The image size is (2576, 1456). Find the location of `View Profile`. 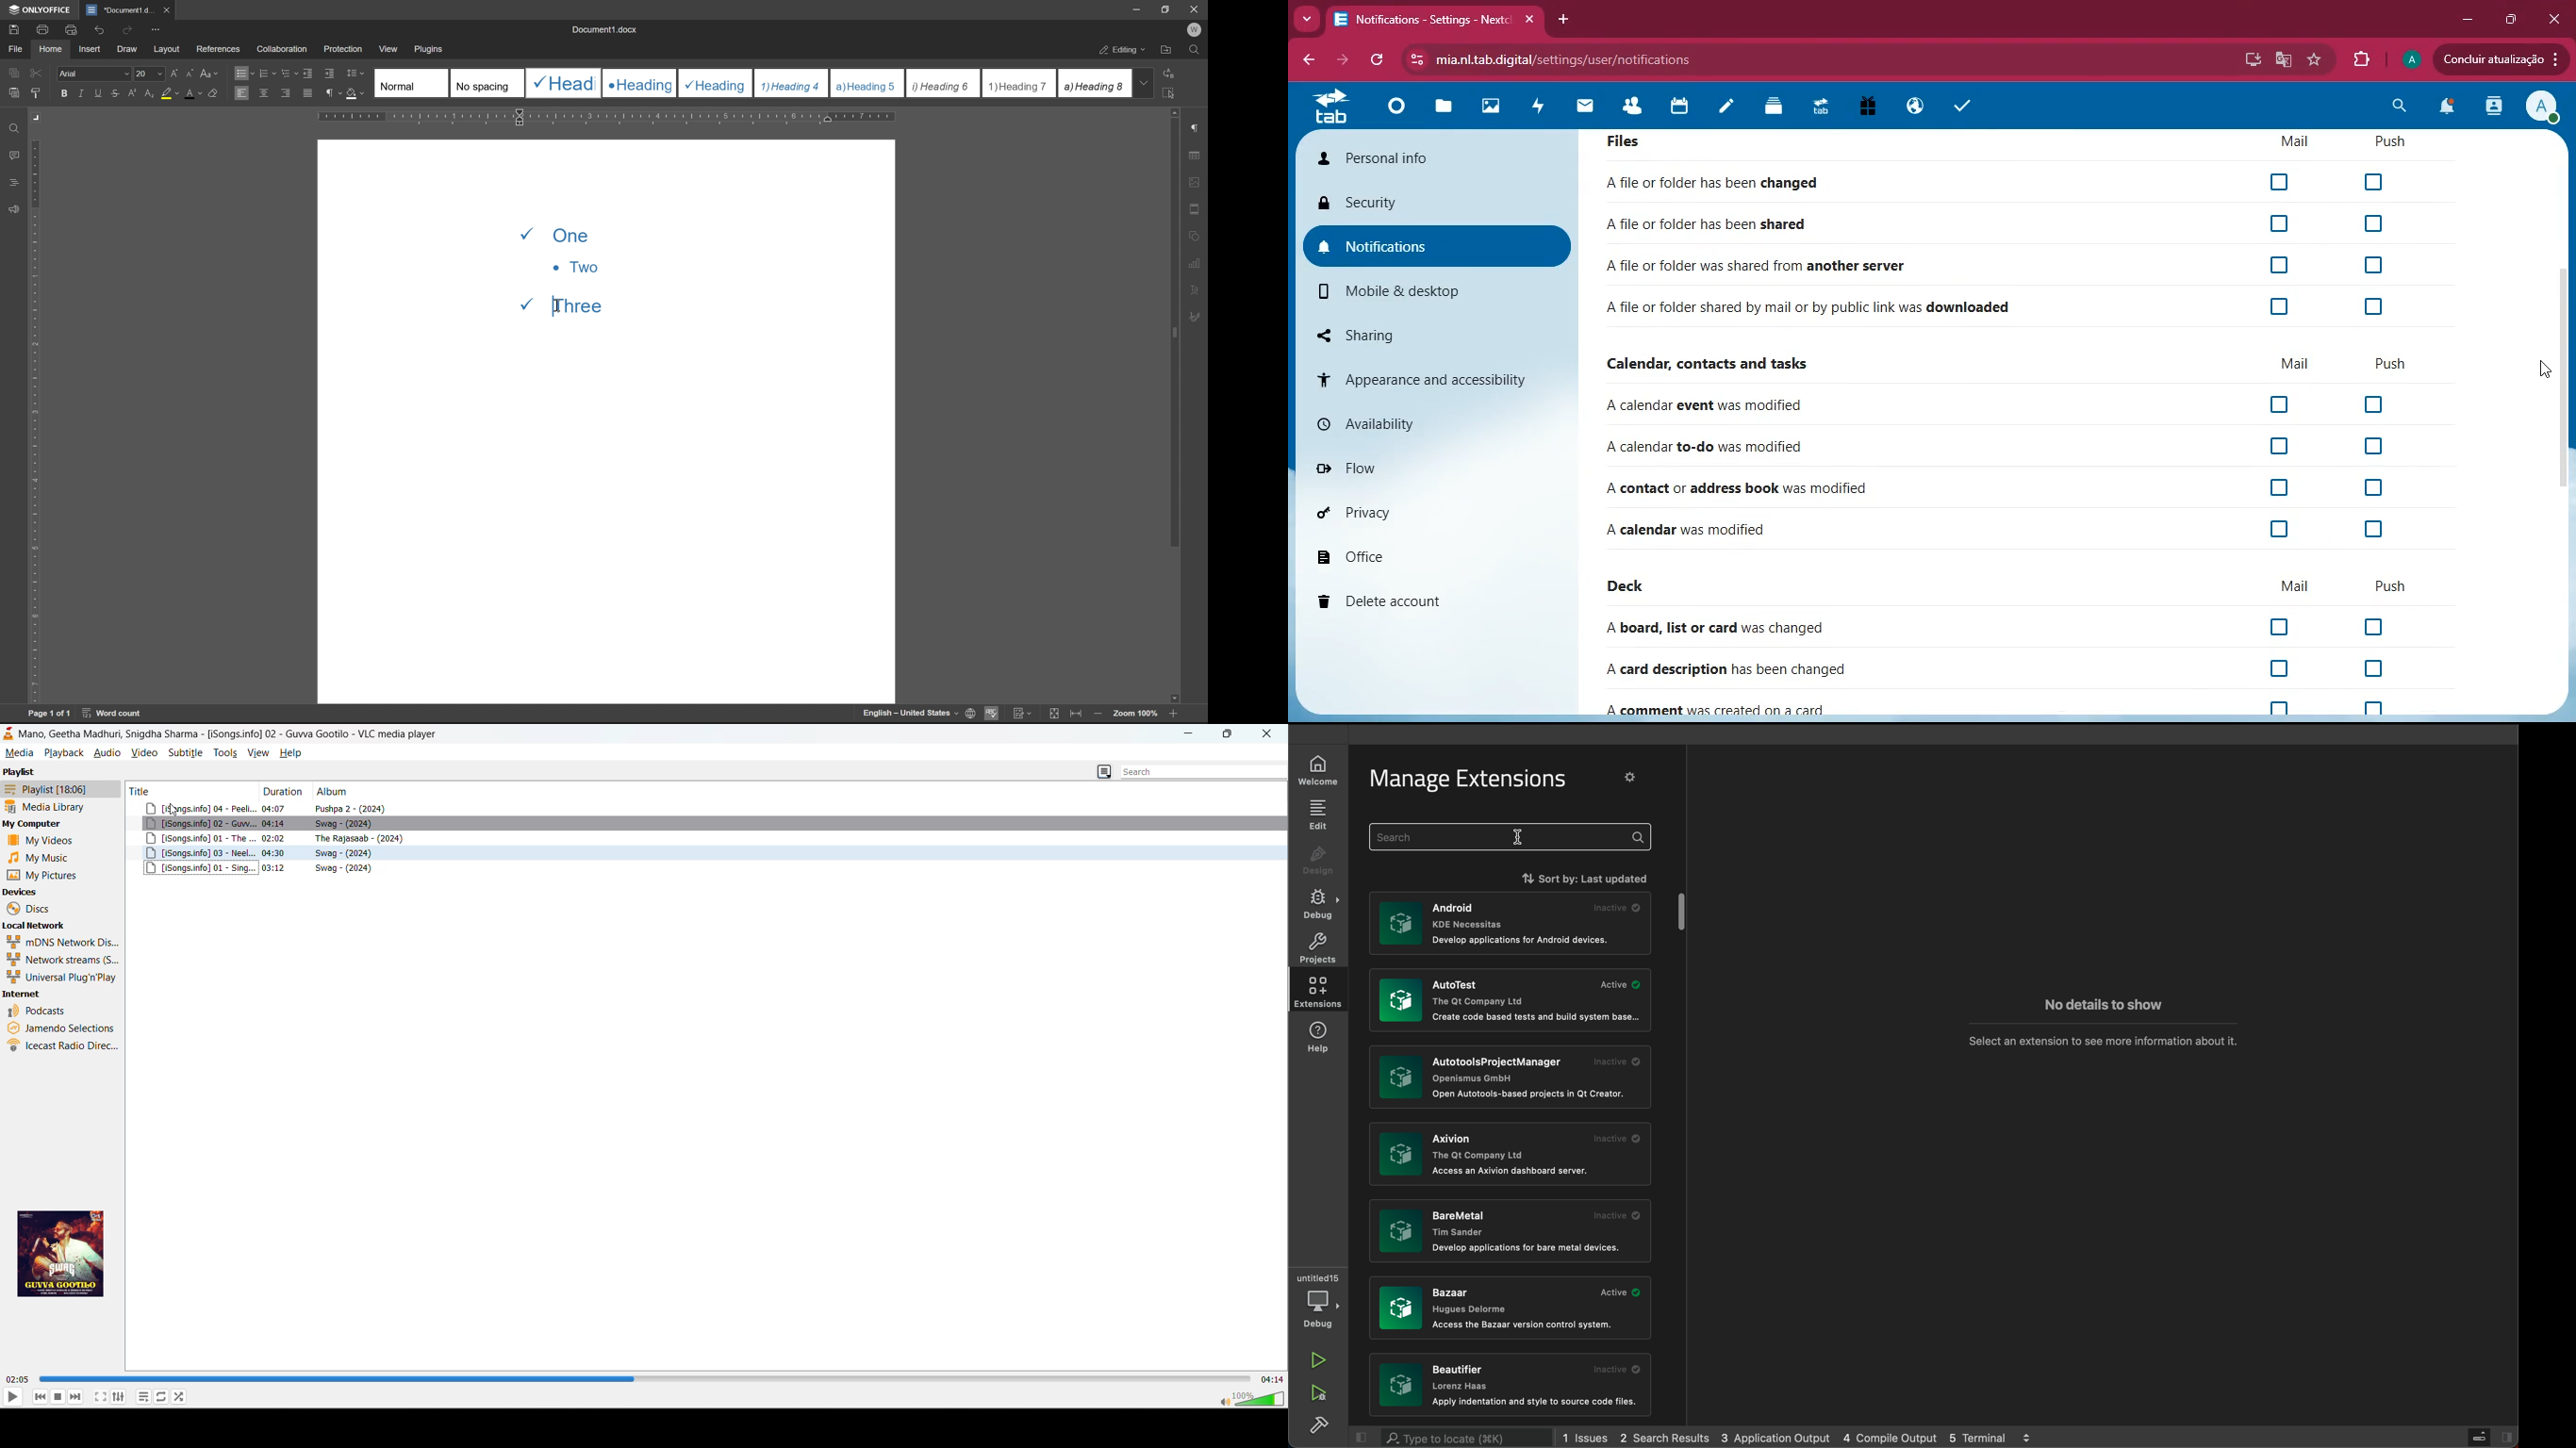

View Profile is located at coordinates (2543, 107).